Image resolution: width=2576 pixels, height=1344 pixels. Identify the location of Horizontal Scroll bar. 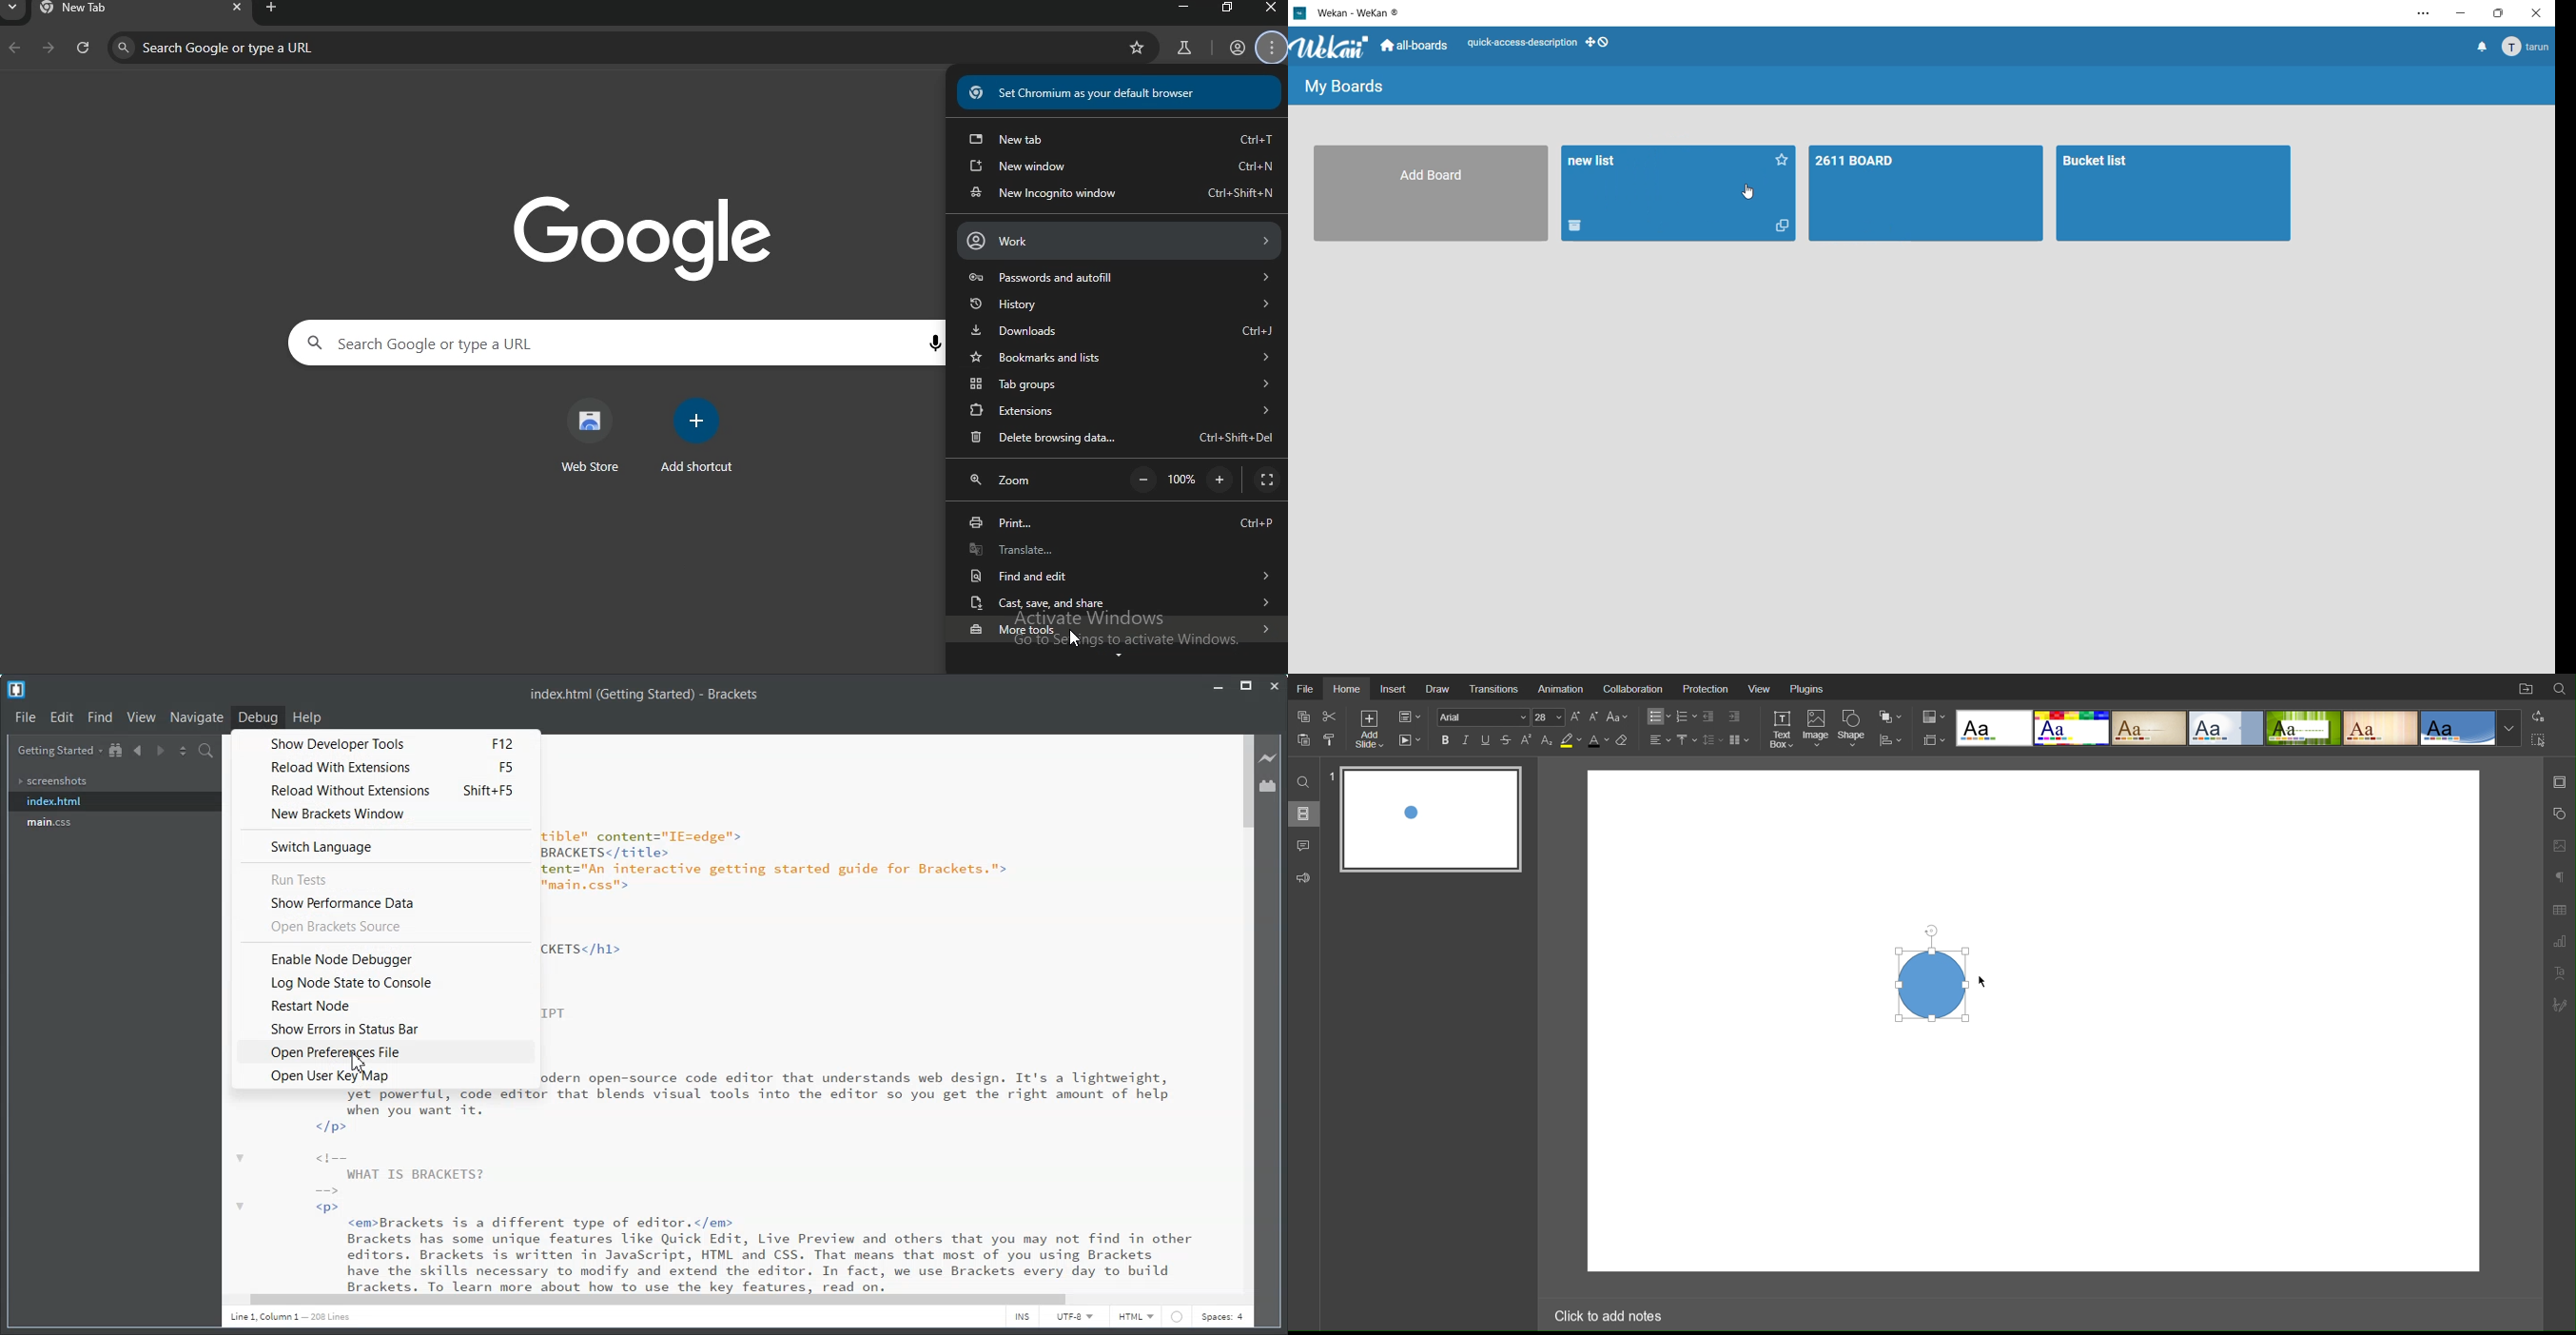
(728, 1301).